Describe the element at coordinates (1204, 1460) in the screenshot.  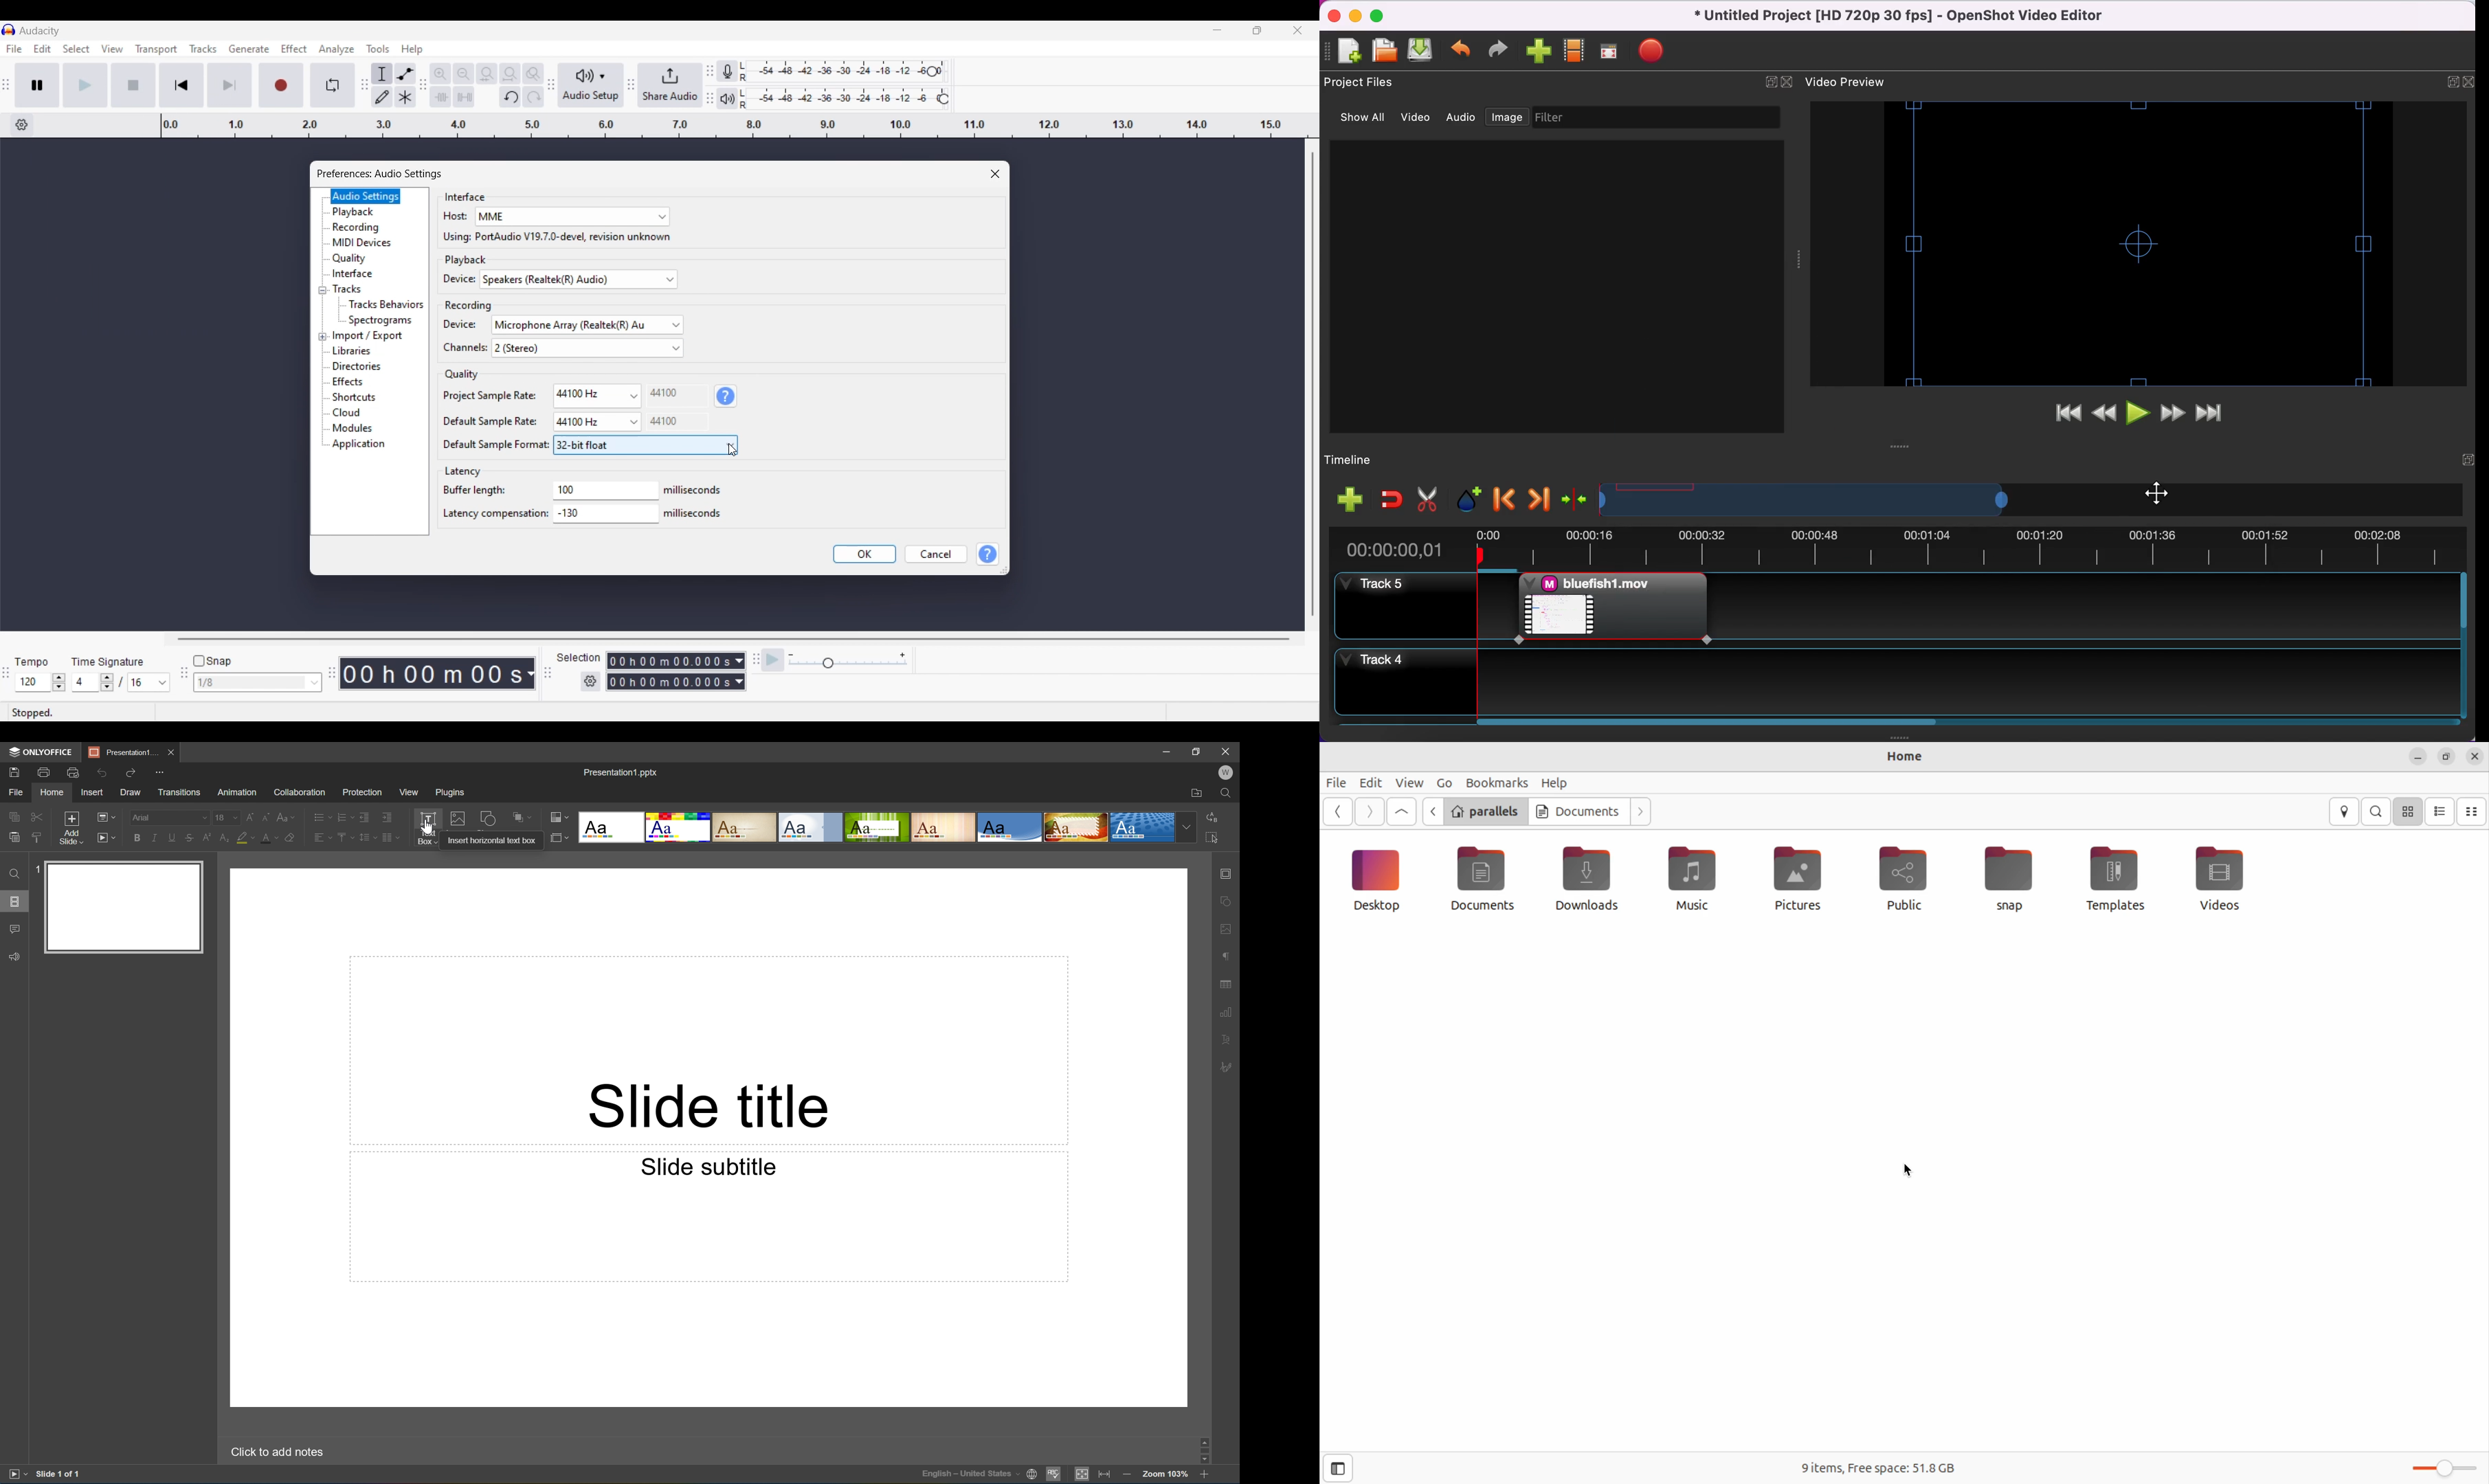
I see `Scroll Down` at that location.